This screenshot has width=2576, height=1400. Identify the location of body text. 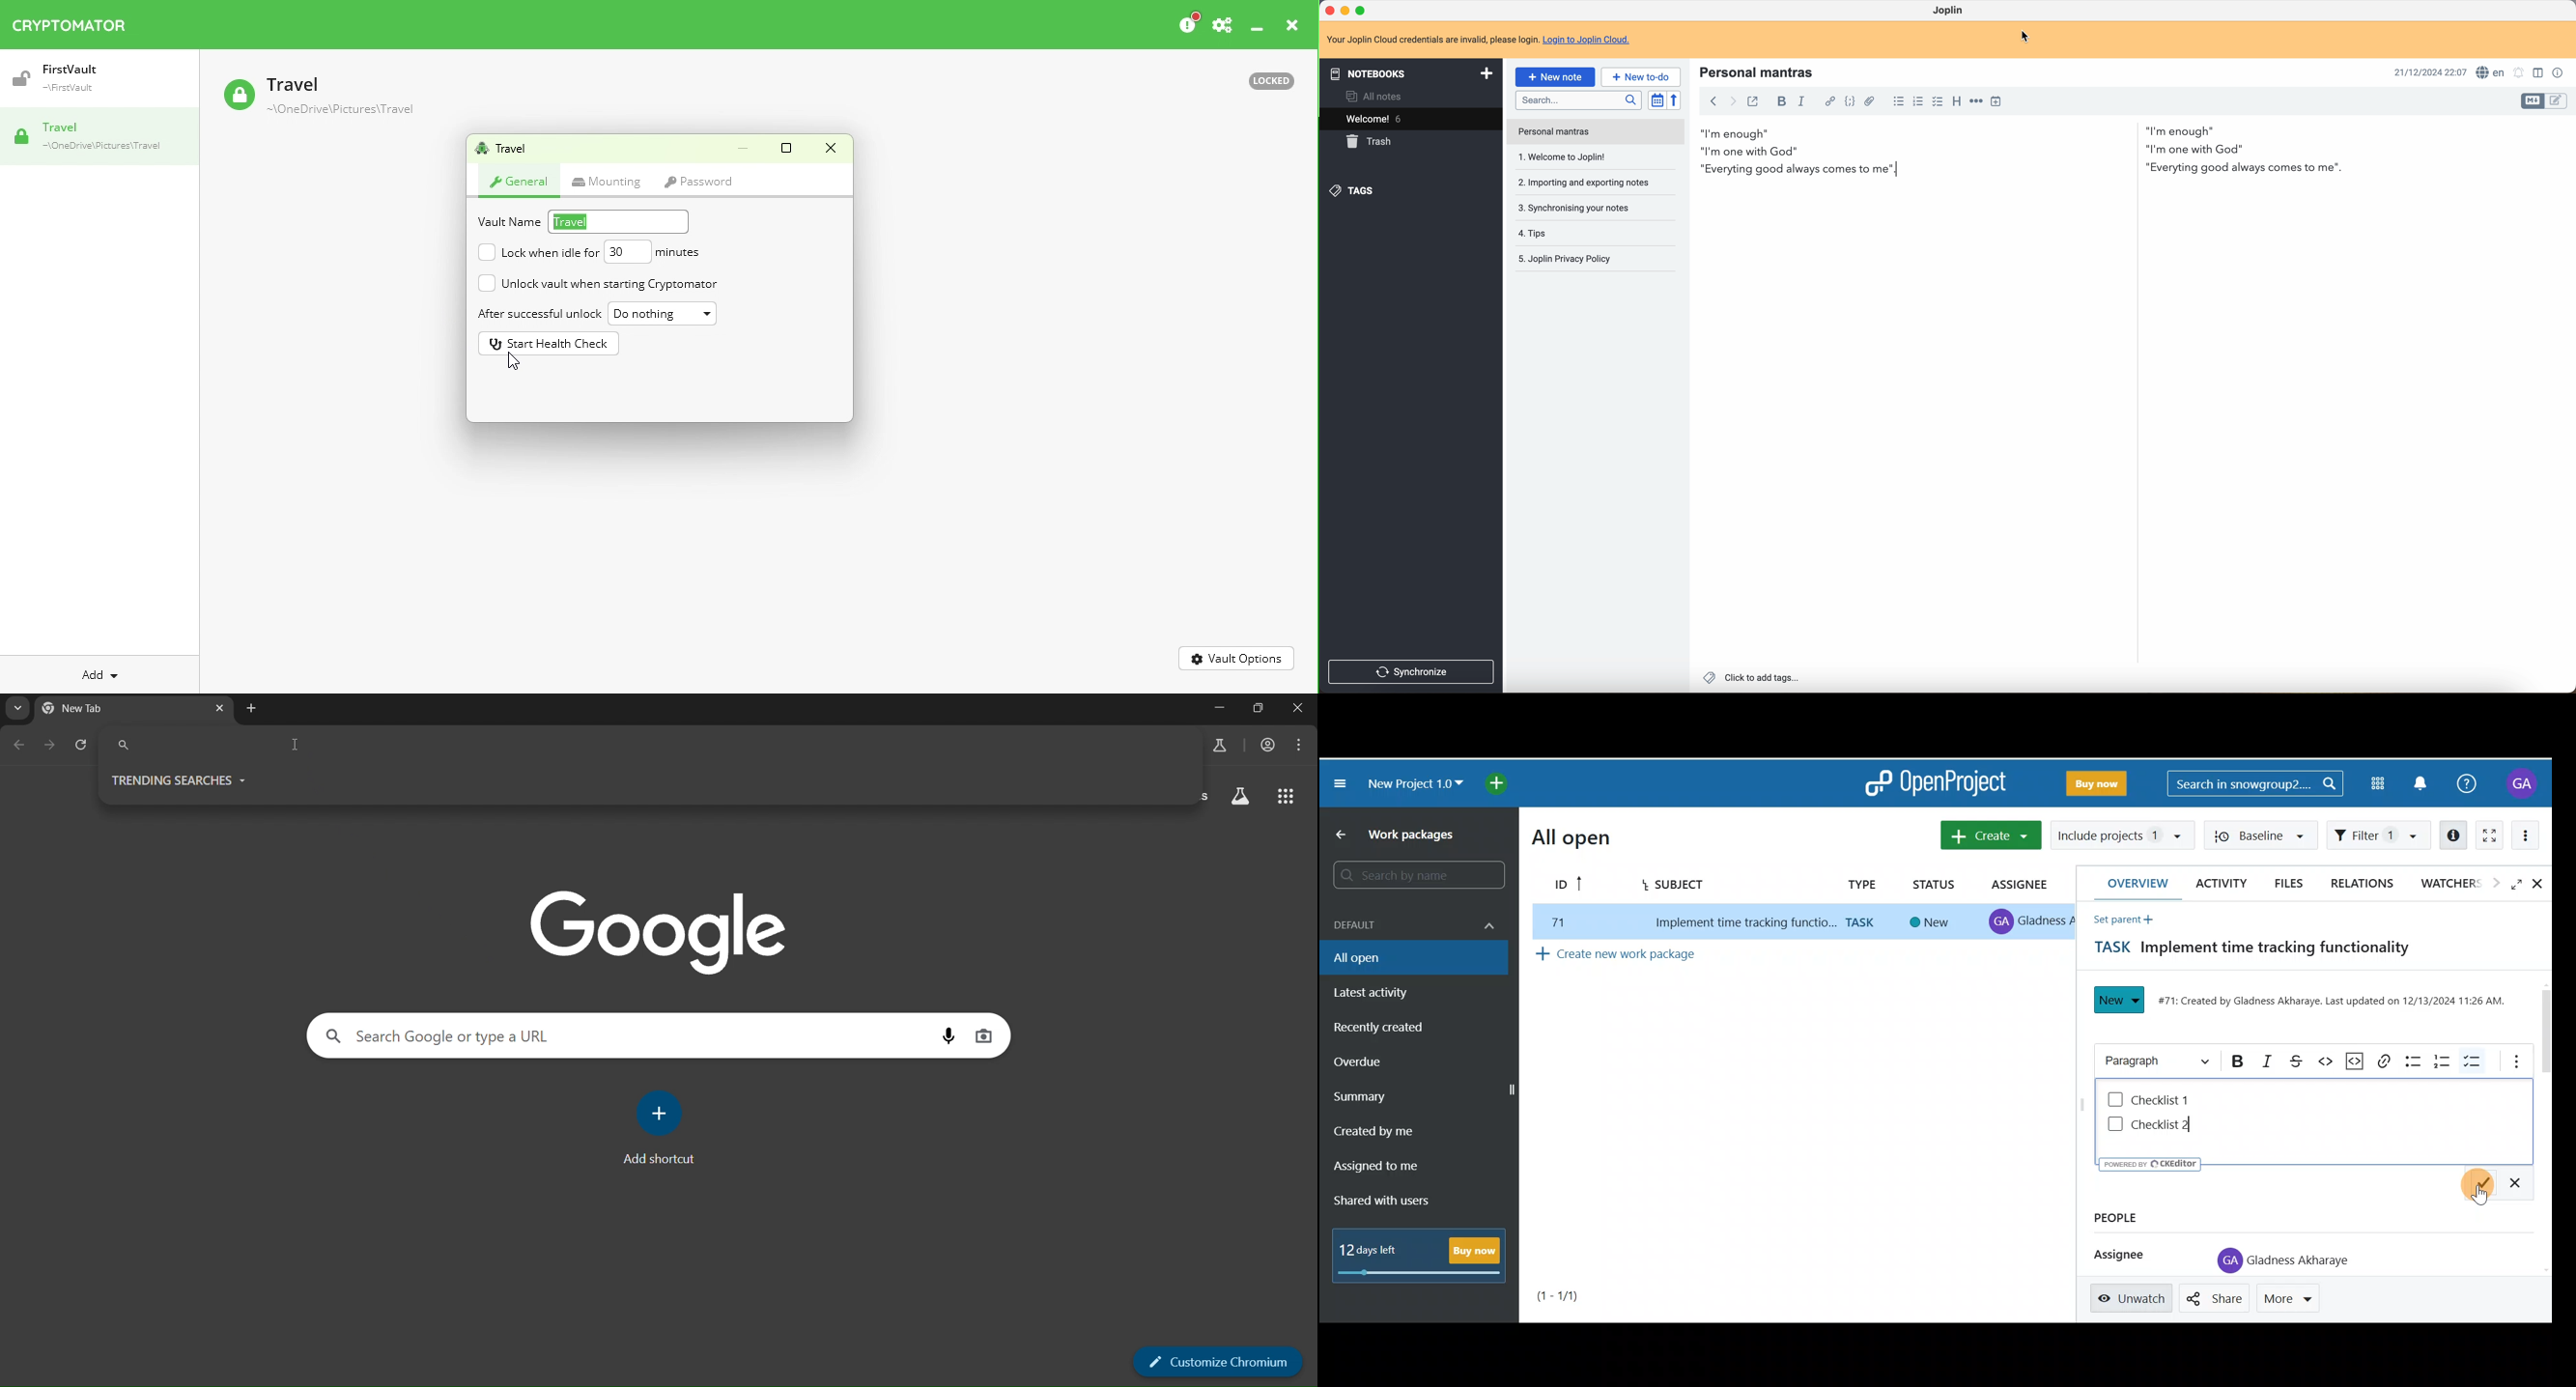
(1909, 423).